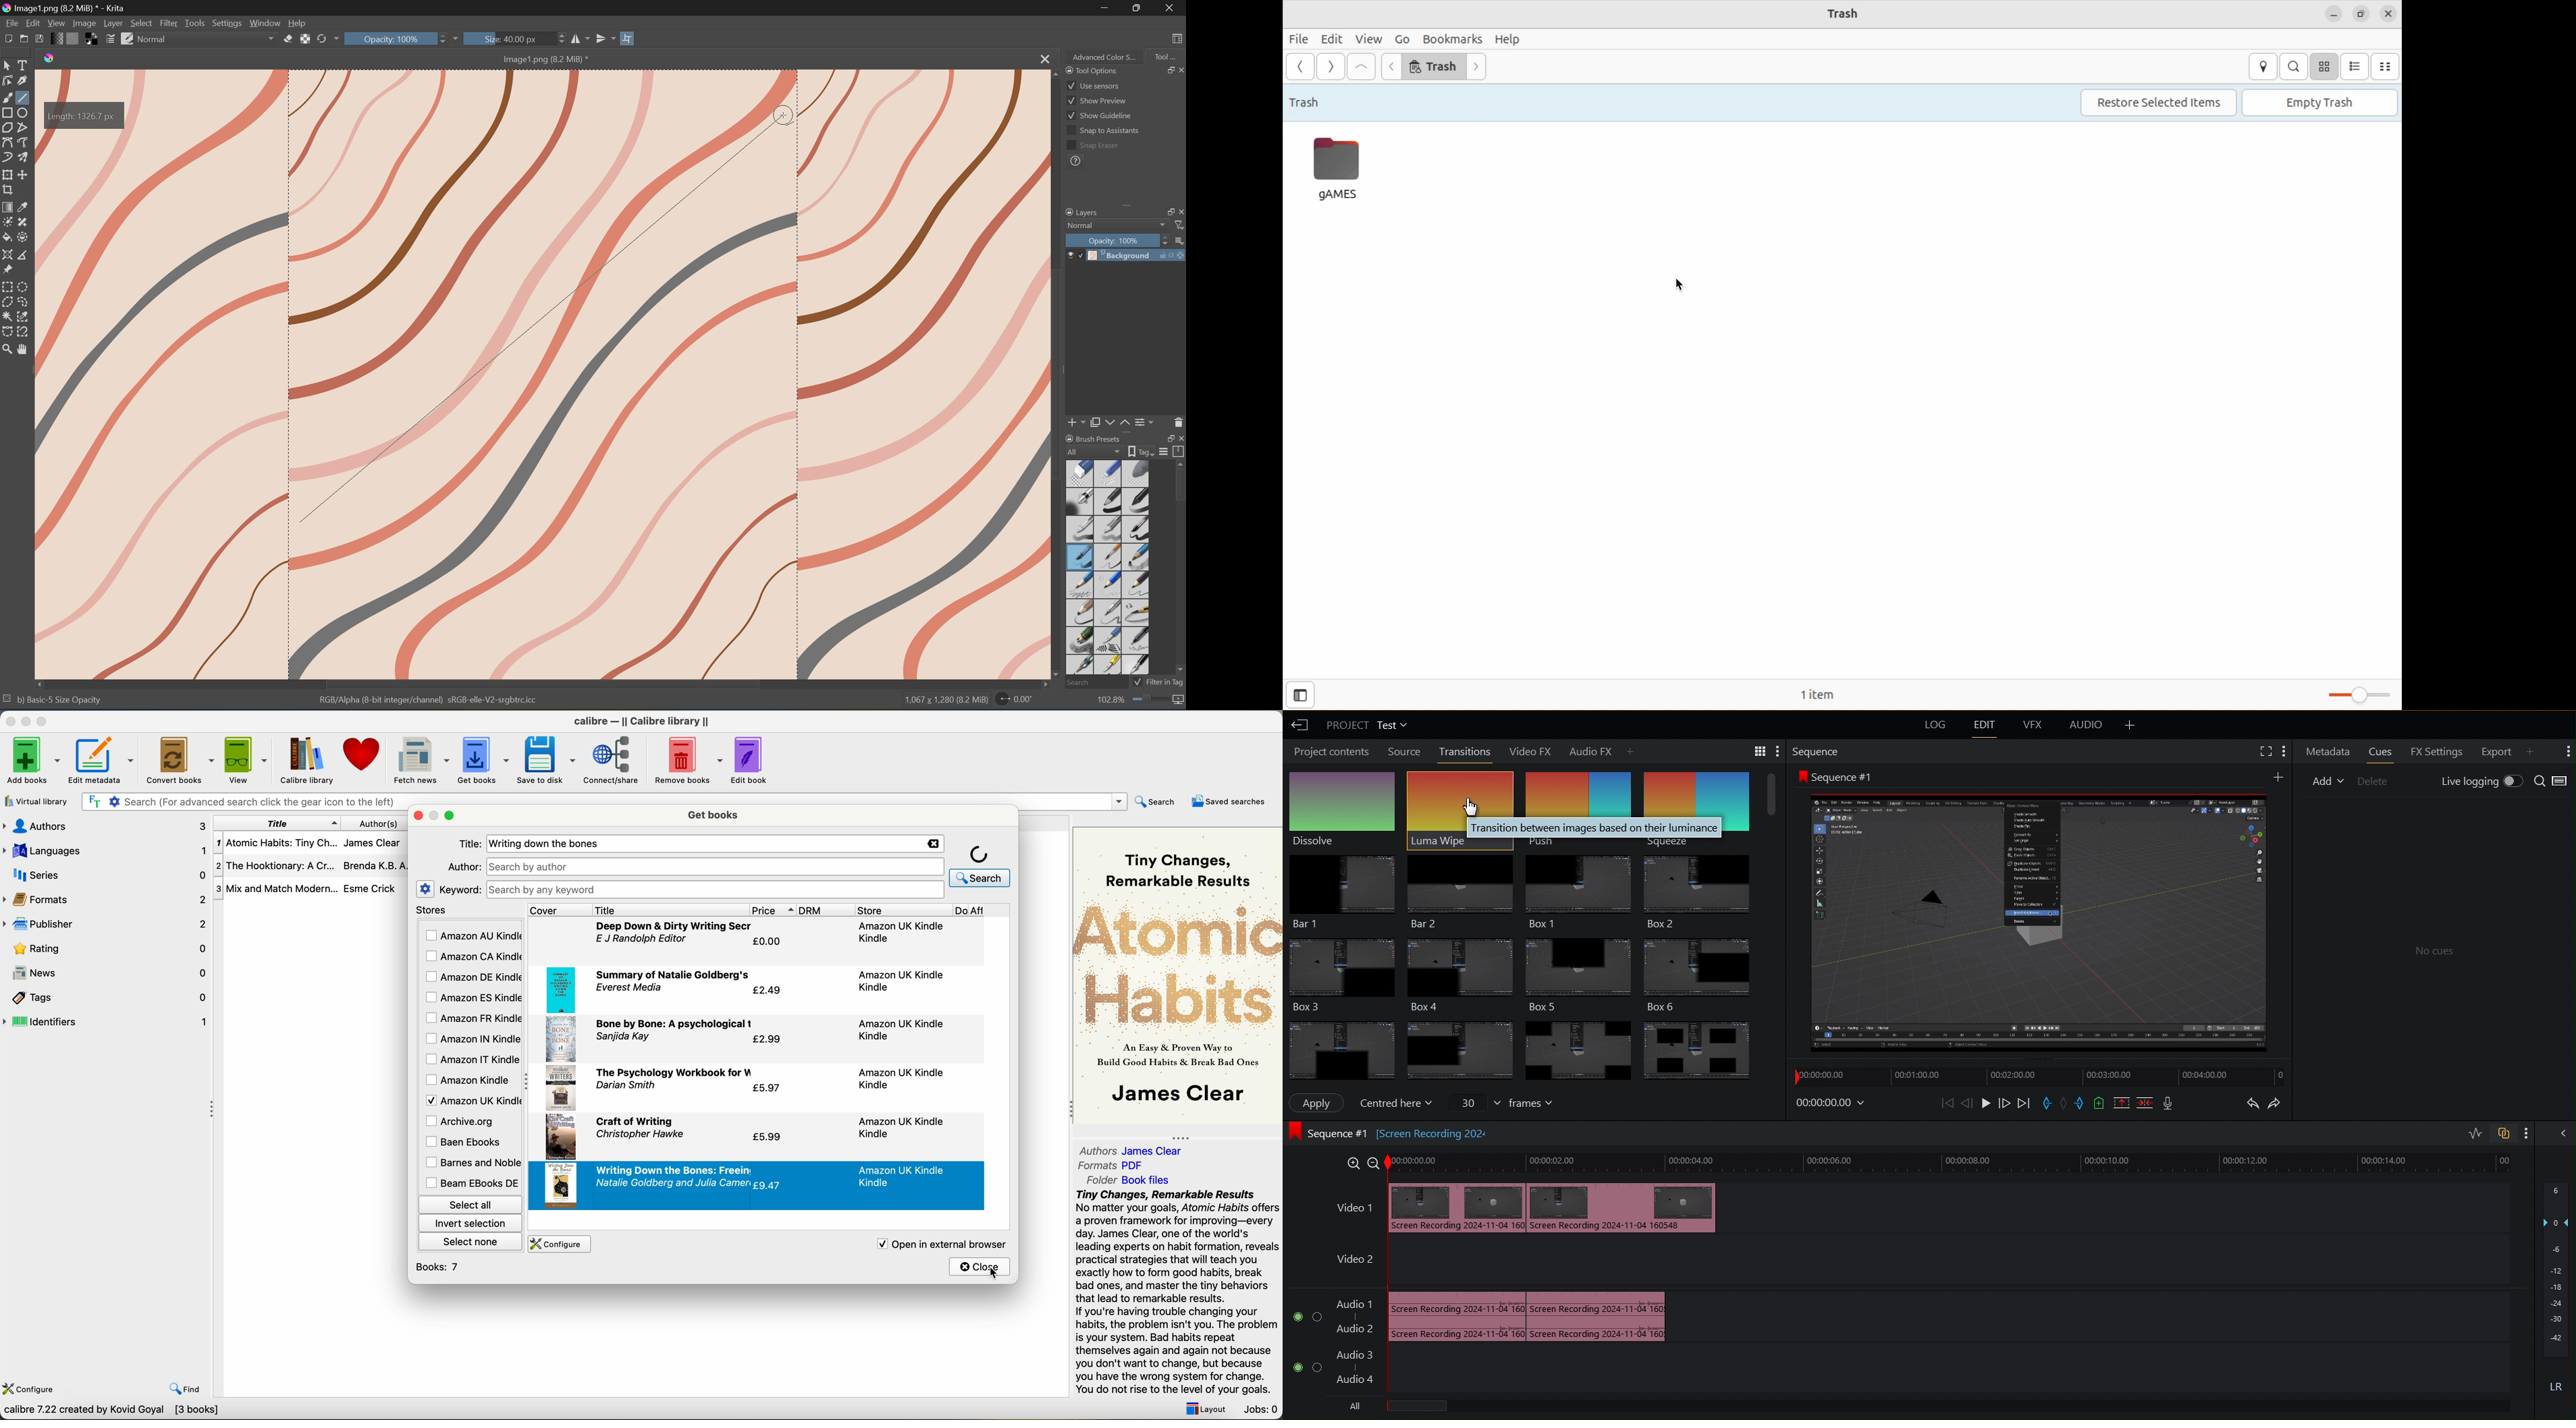 The image size is (2576, 1428). What do you see at coordinates (1579, 786) in the screenshot?
I see `Push` at bounding box center [1579, 786].